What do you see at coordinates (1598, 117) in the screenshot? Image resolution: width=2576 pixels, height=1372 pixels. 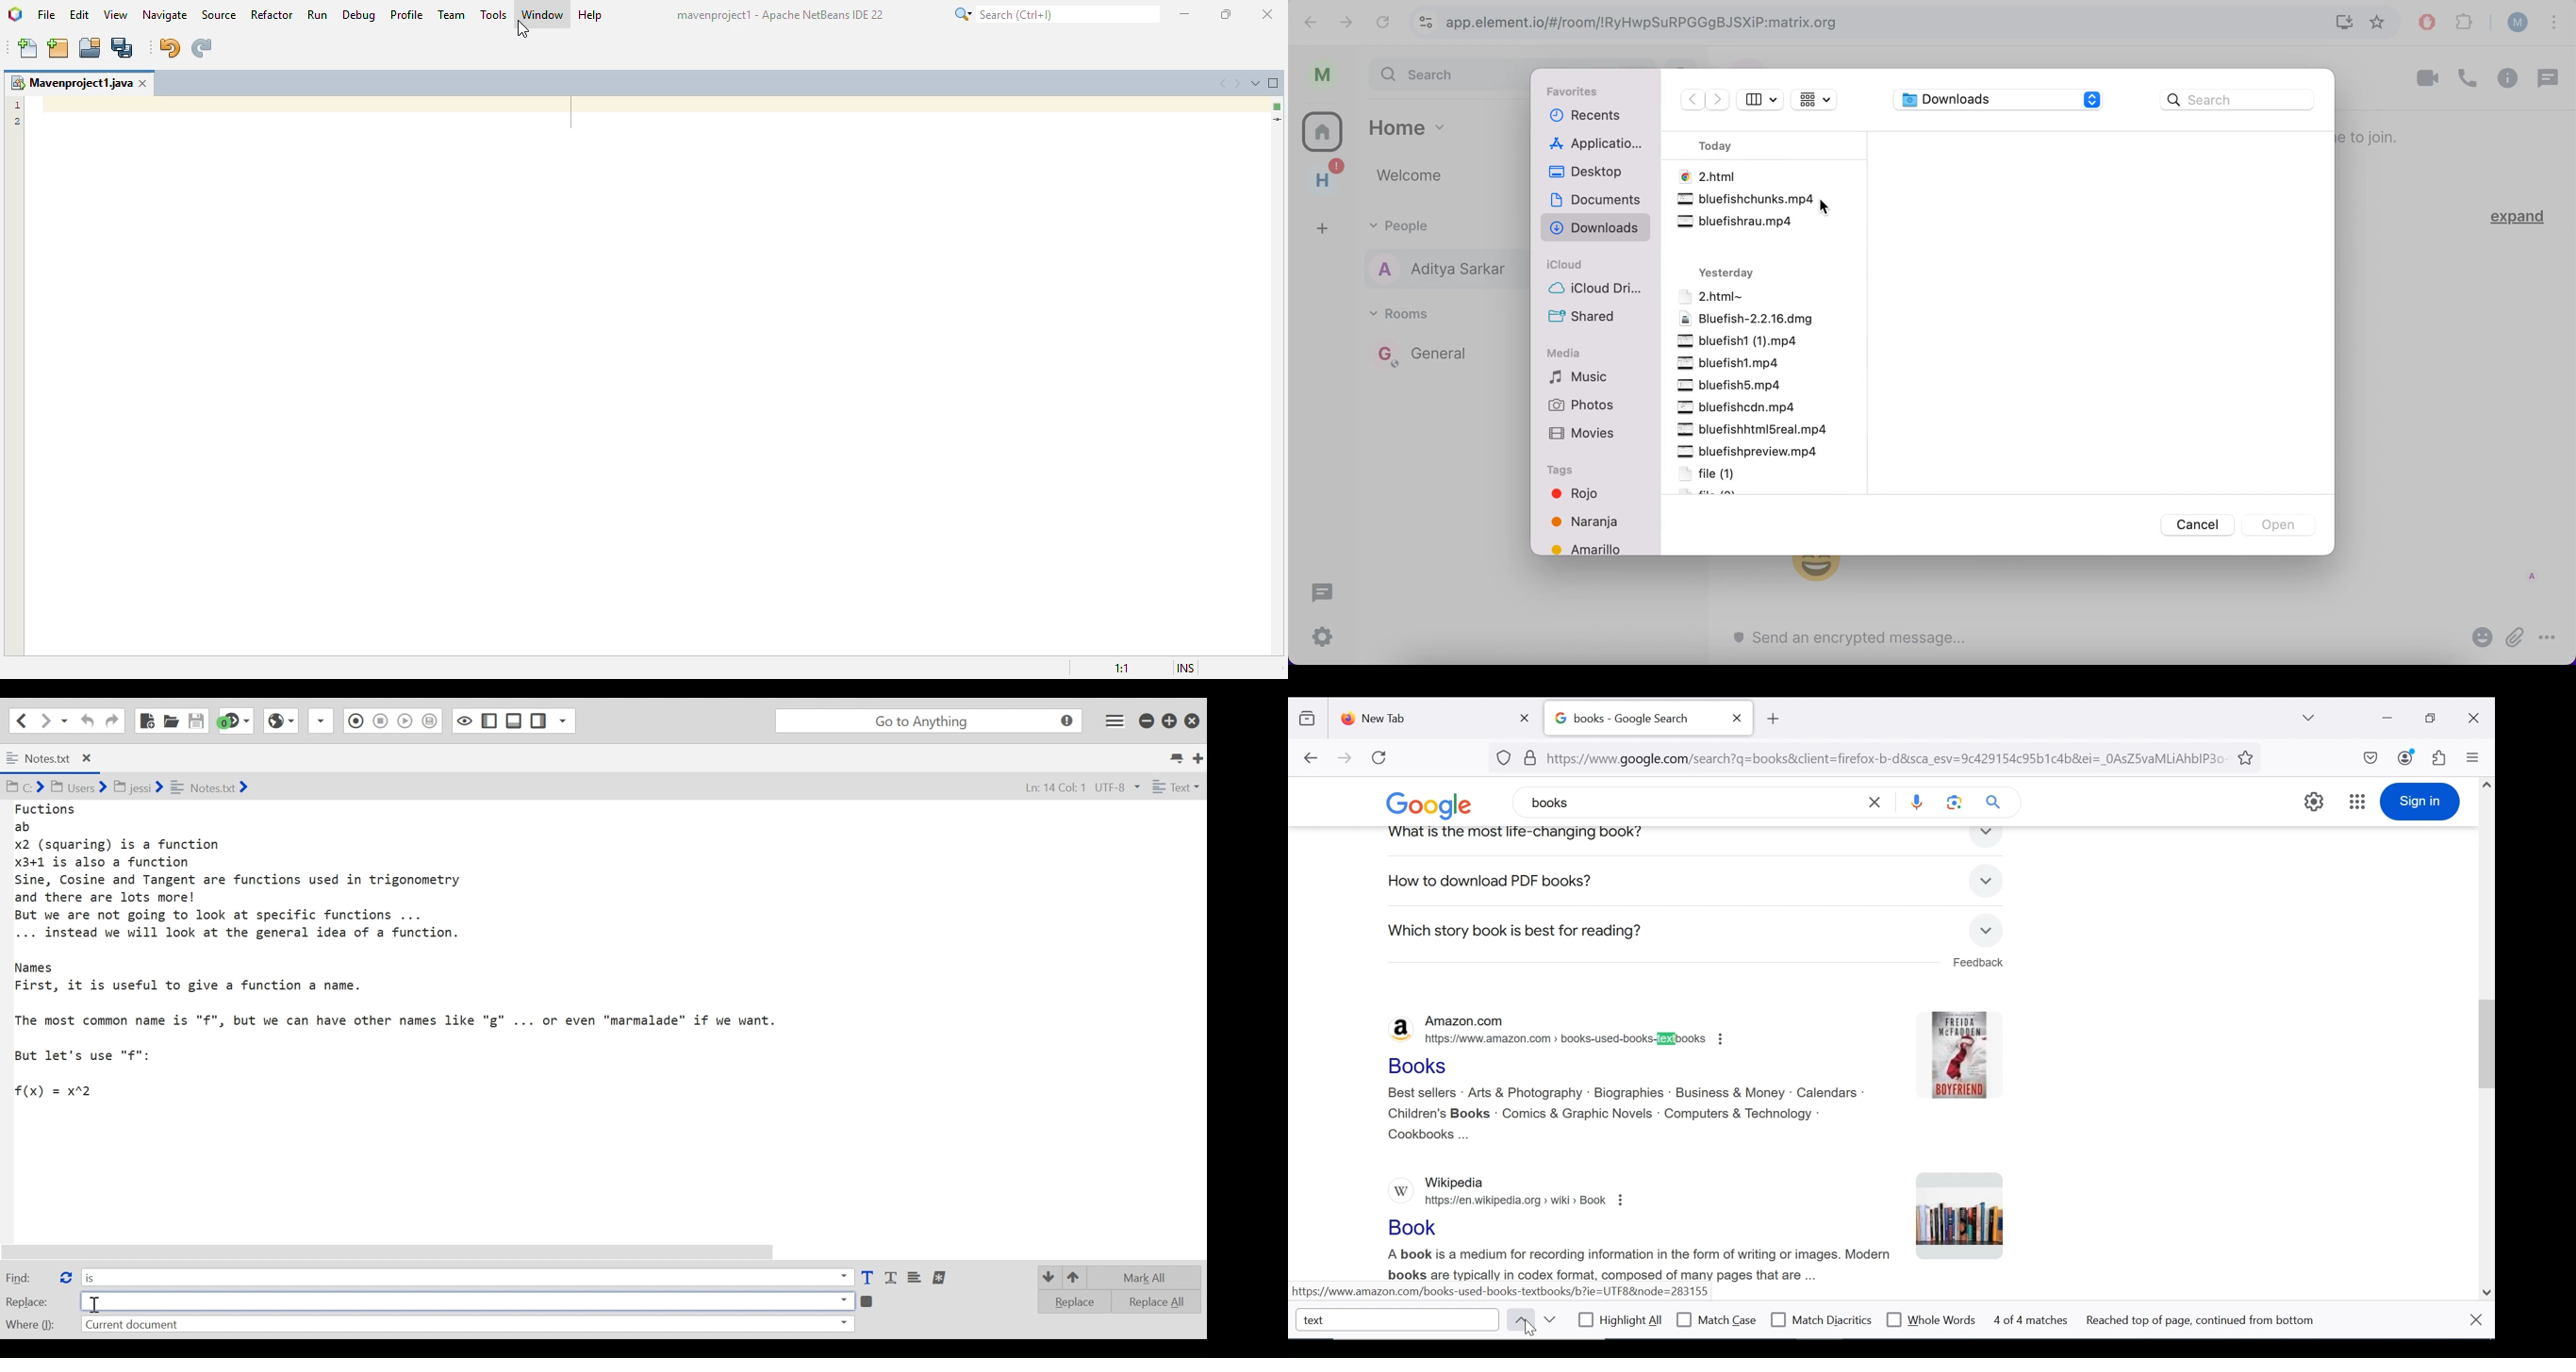 I see `recents` at bounding box center [1598, 117].